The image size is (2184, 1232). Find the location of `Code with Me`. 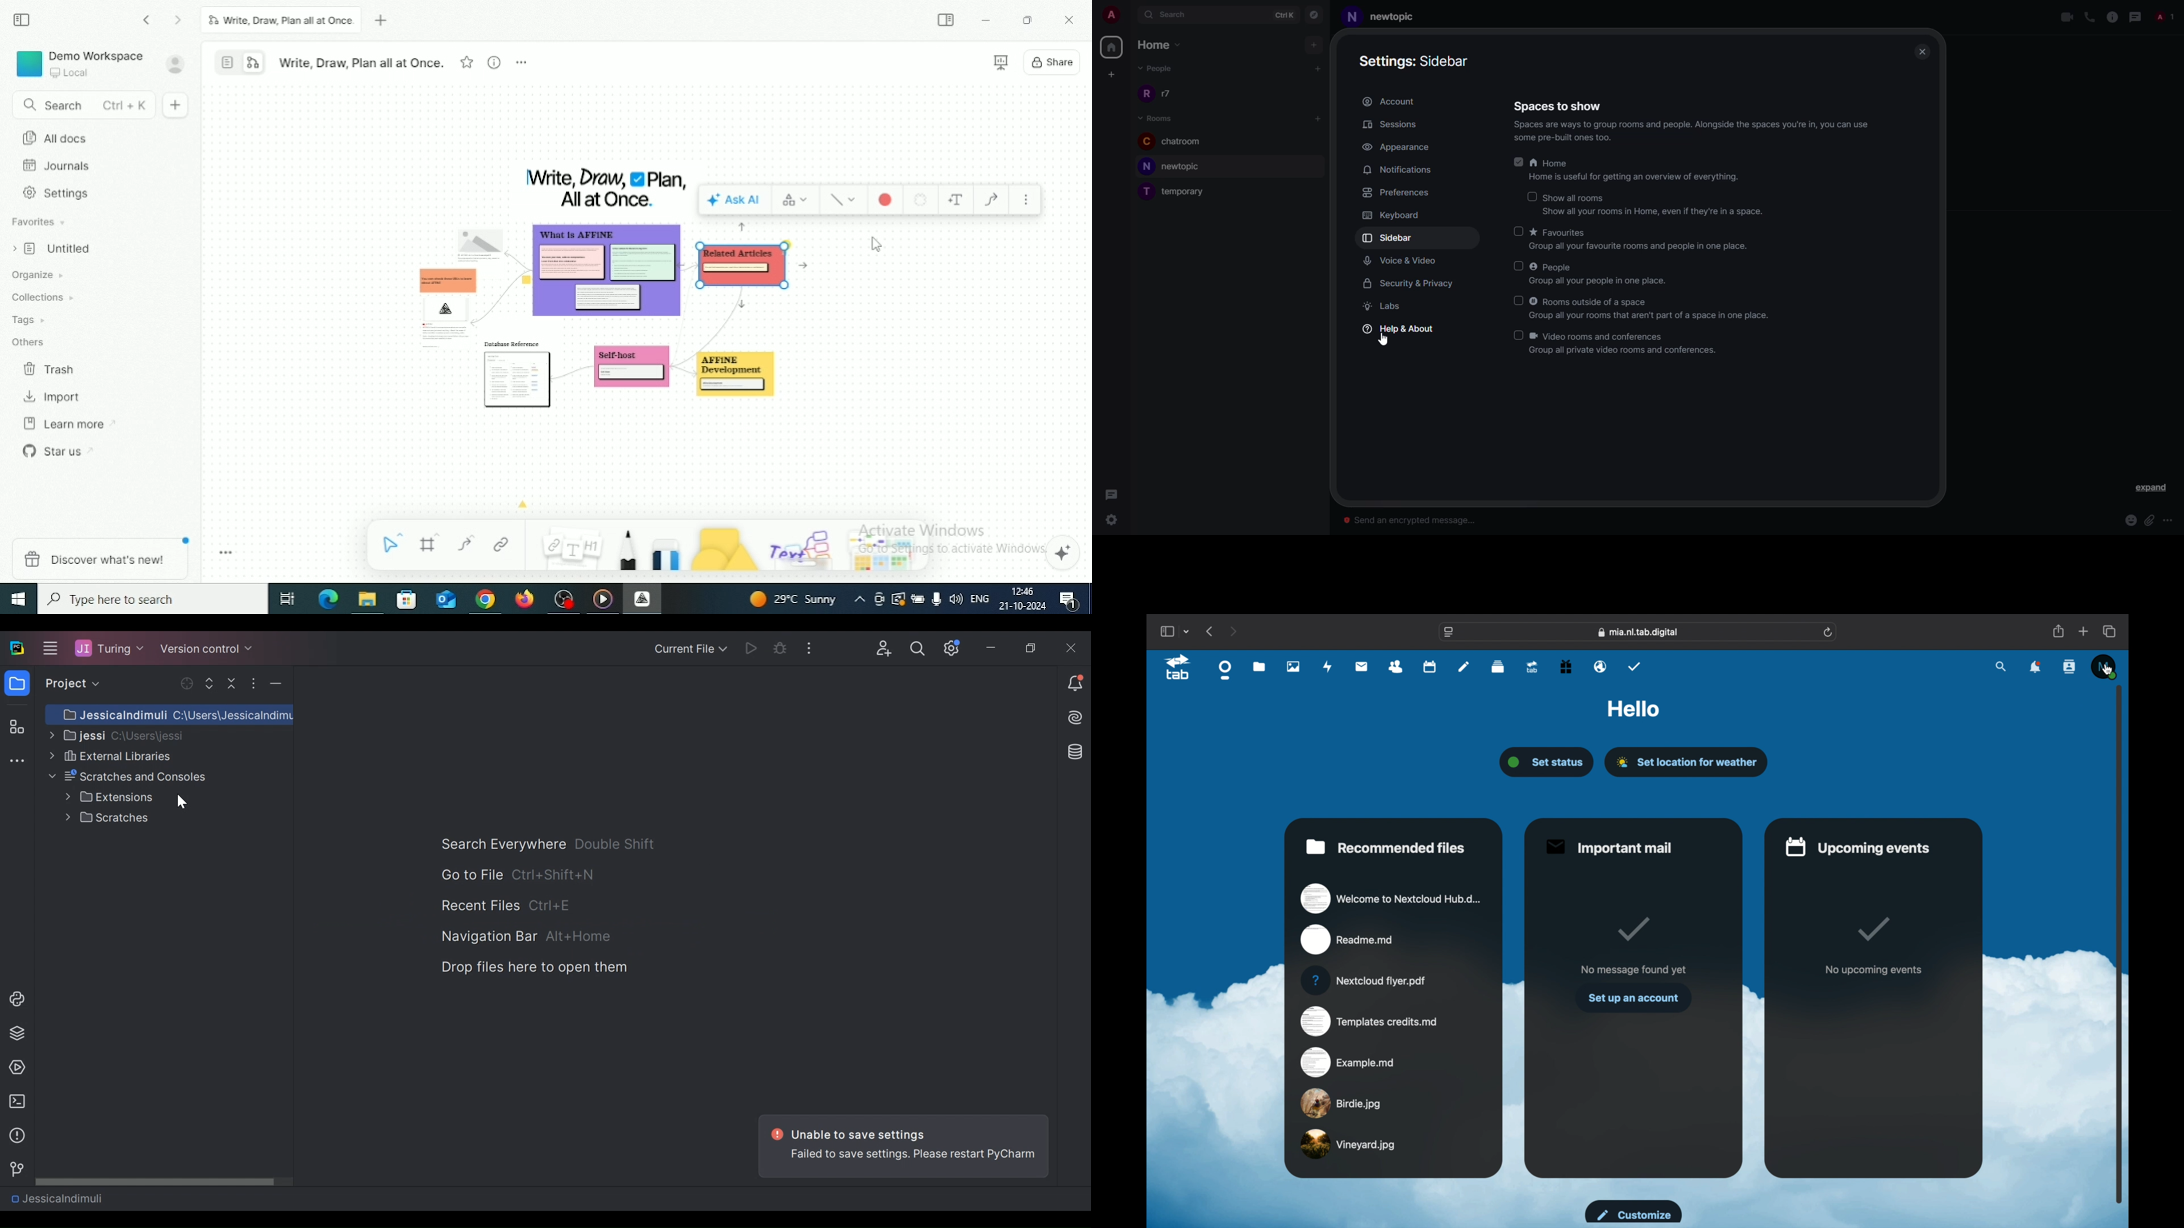

Code with Me is located at coordinates (885, 649).